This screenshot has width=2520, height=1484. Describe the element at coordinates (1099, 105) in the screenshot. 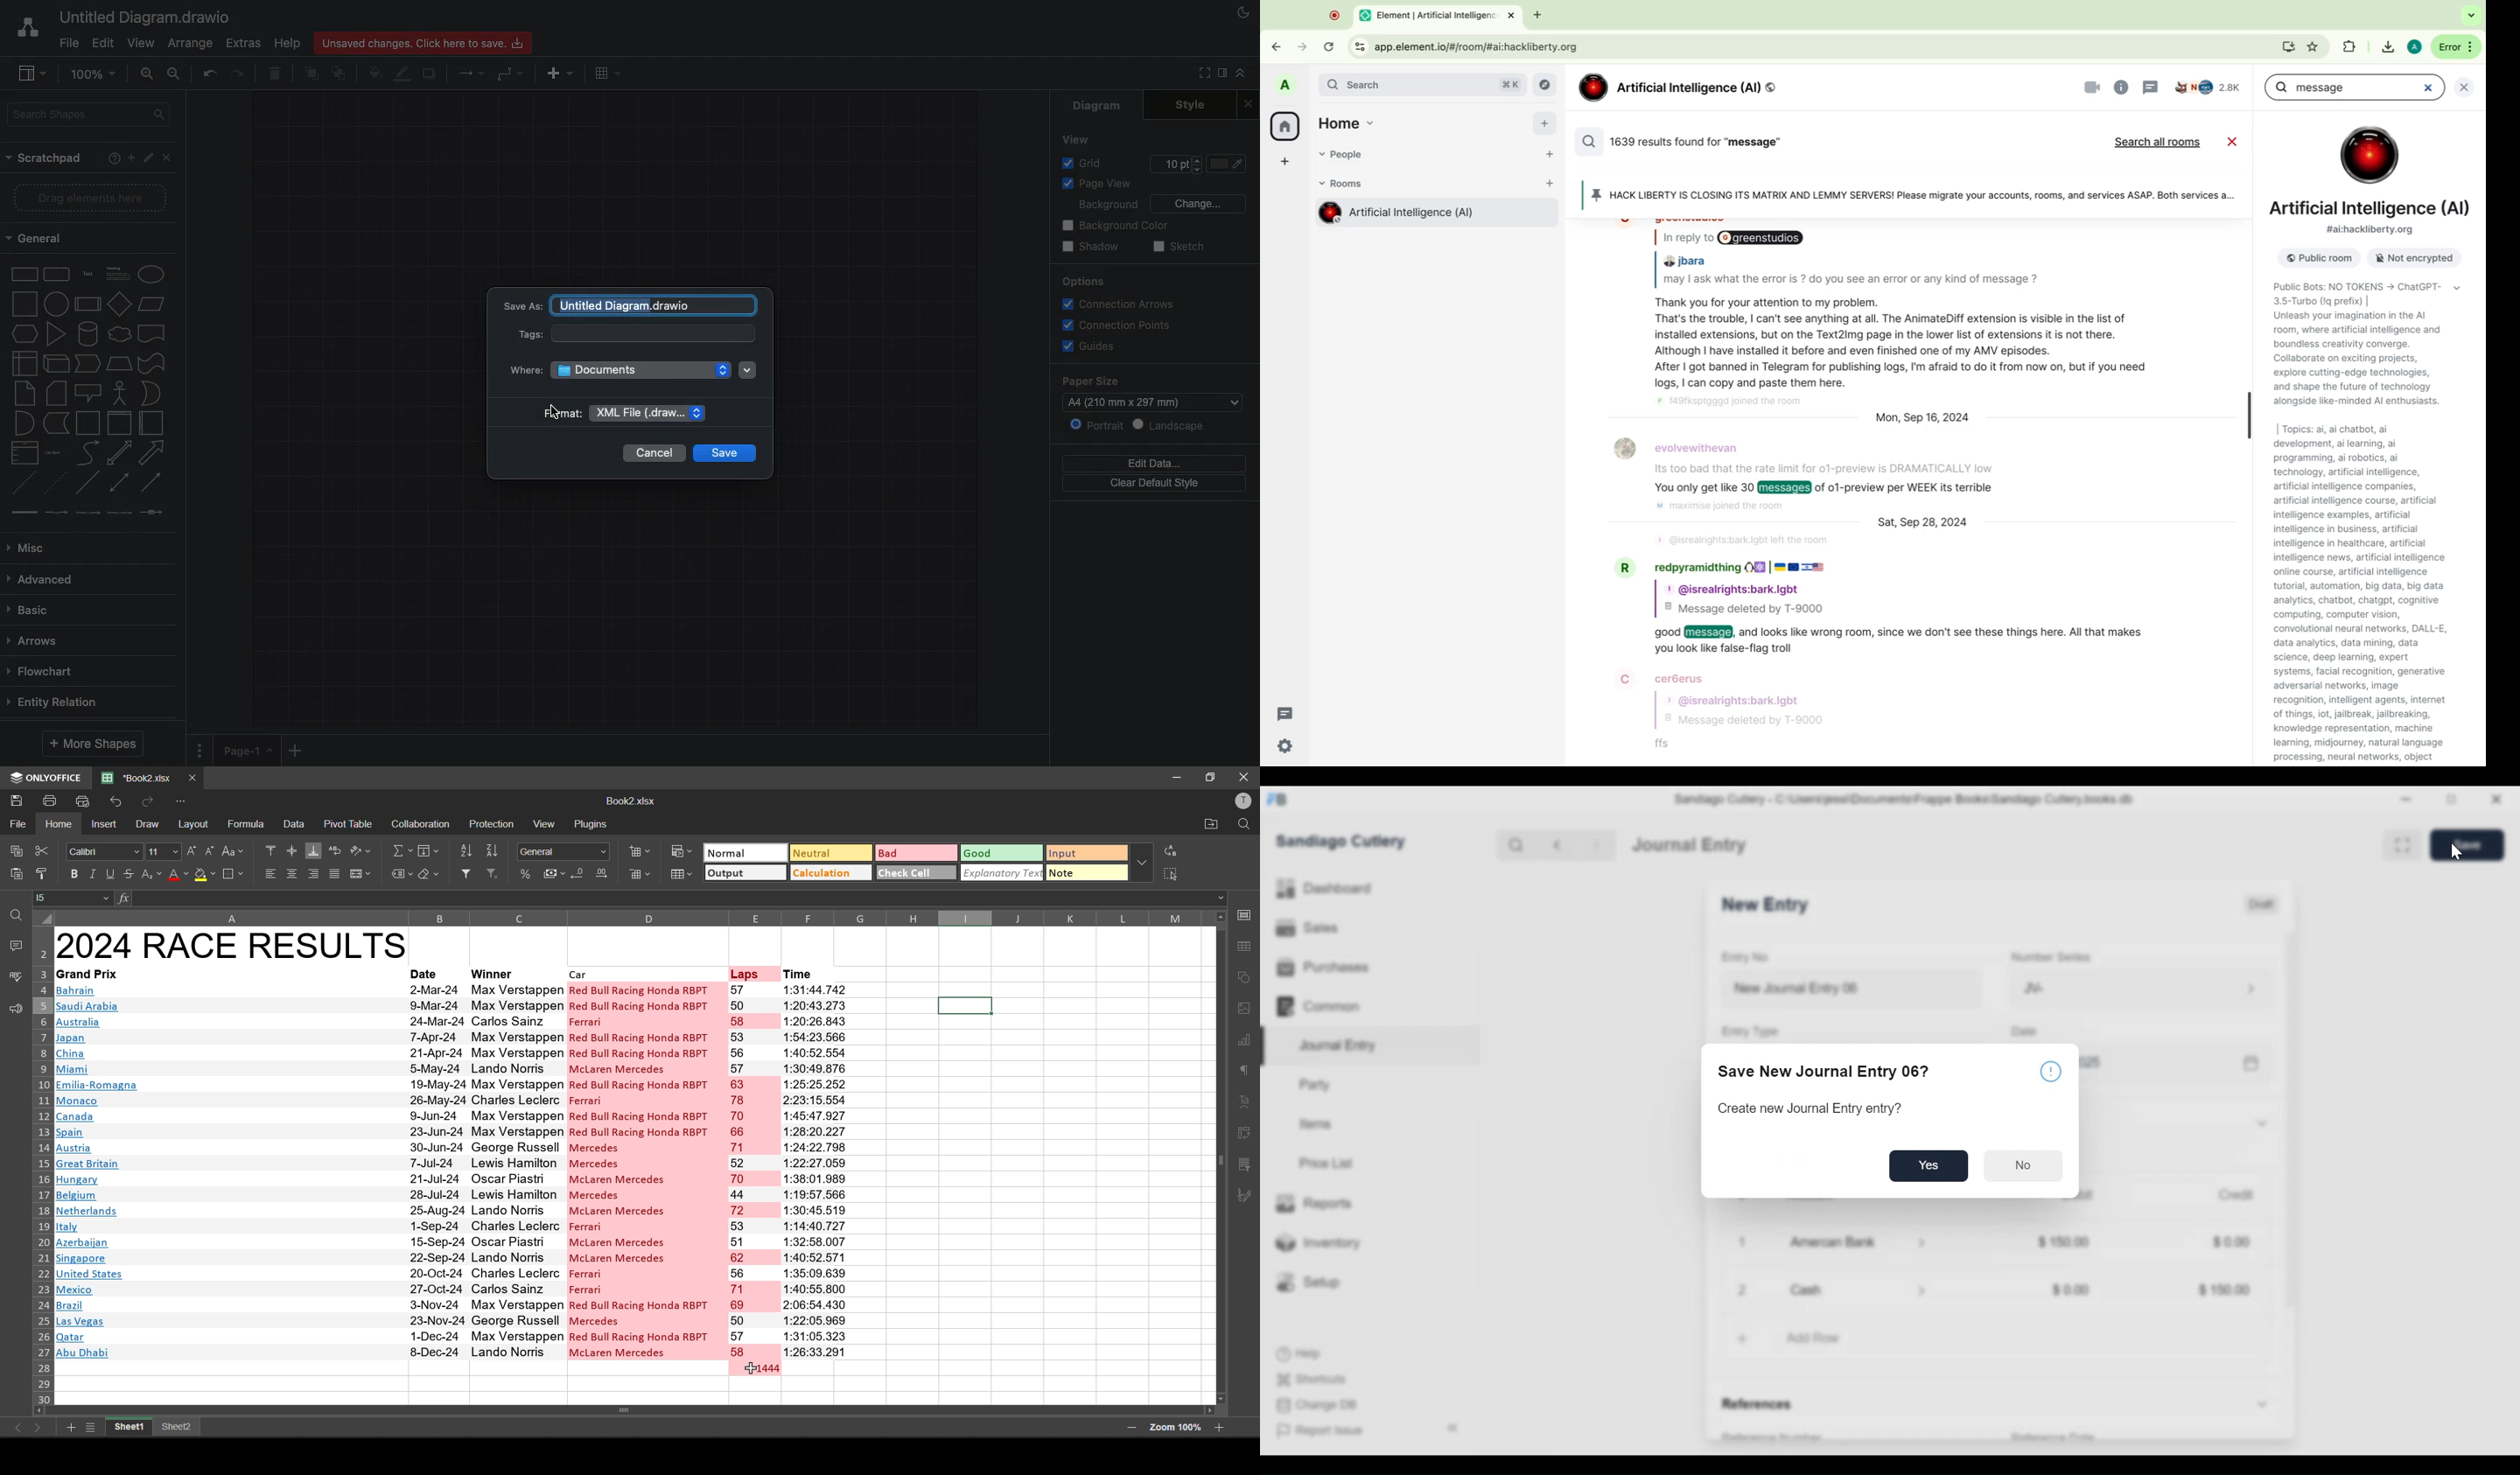

I see `Diagram` at that location.